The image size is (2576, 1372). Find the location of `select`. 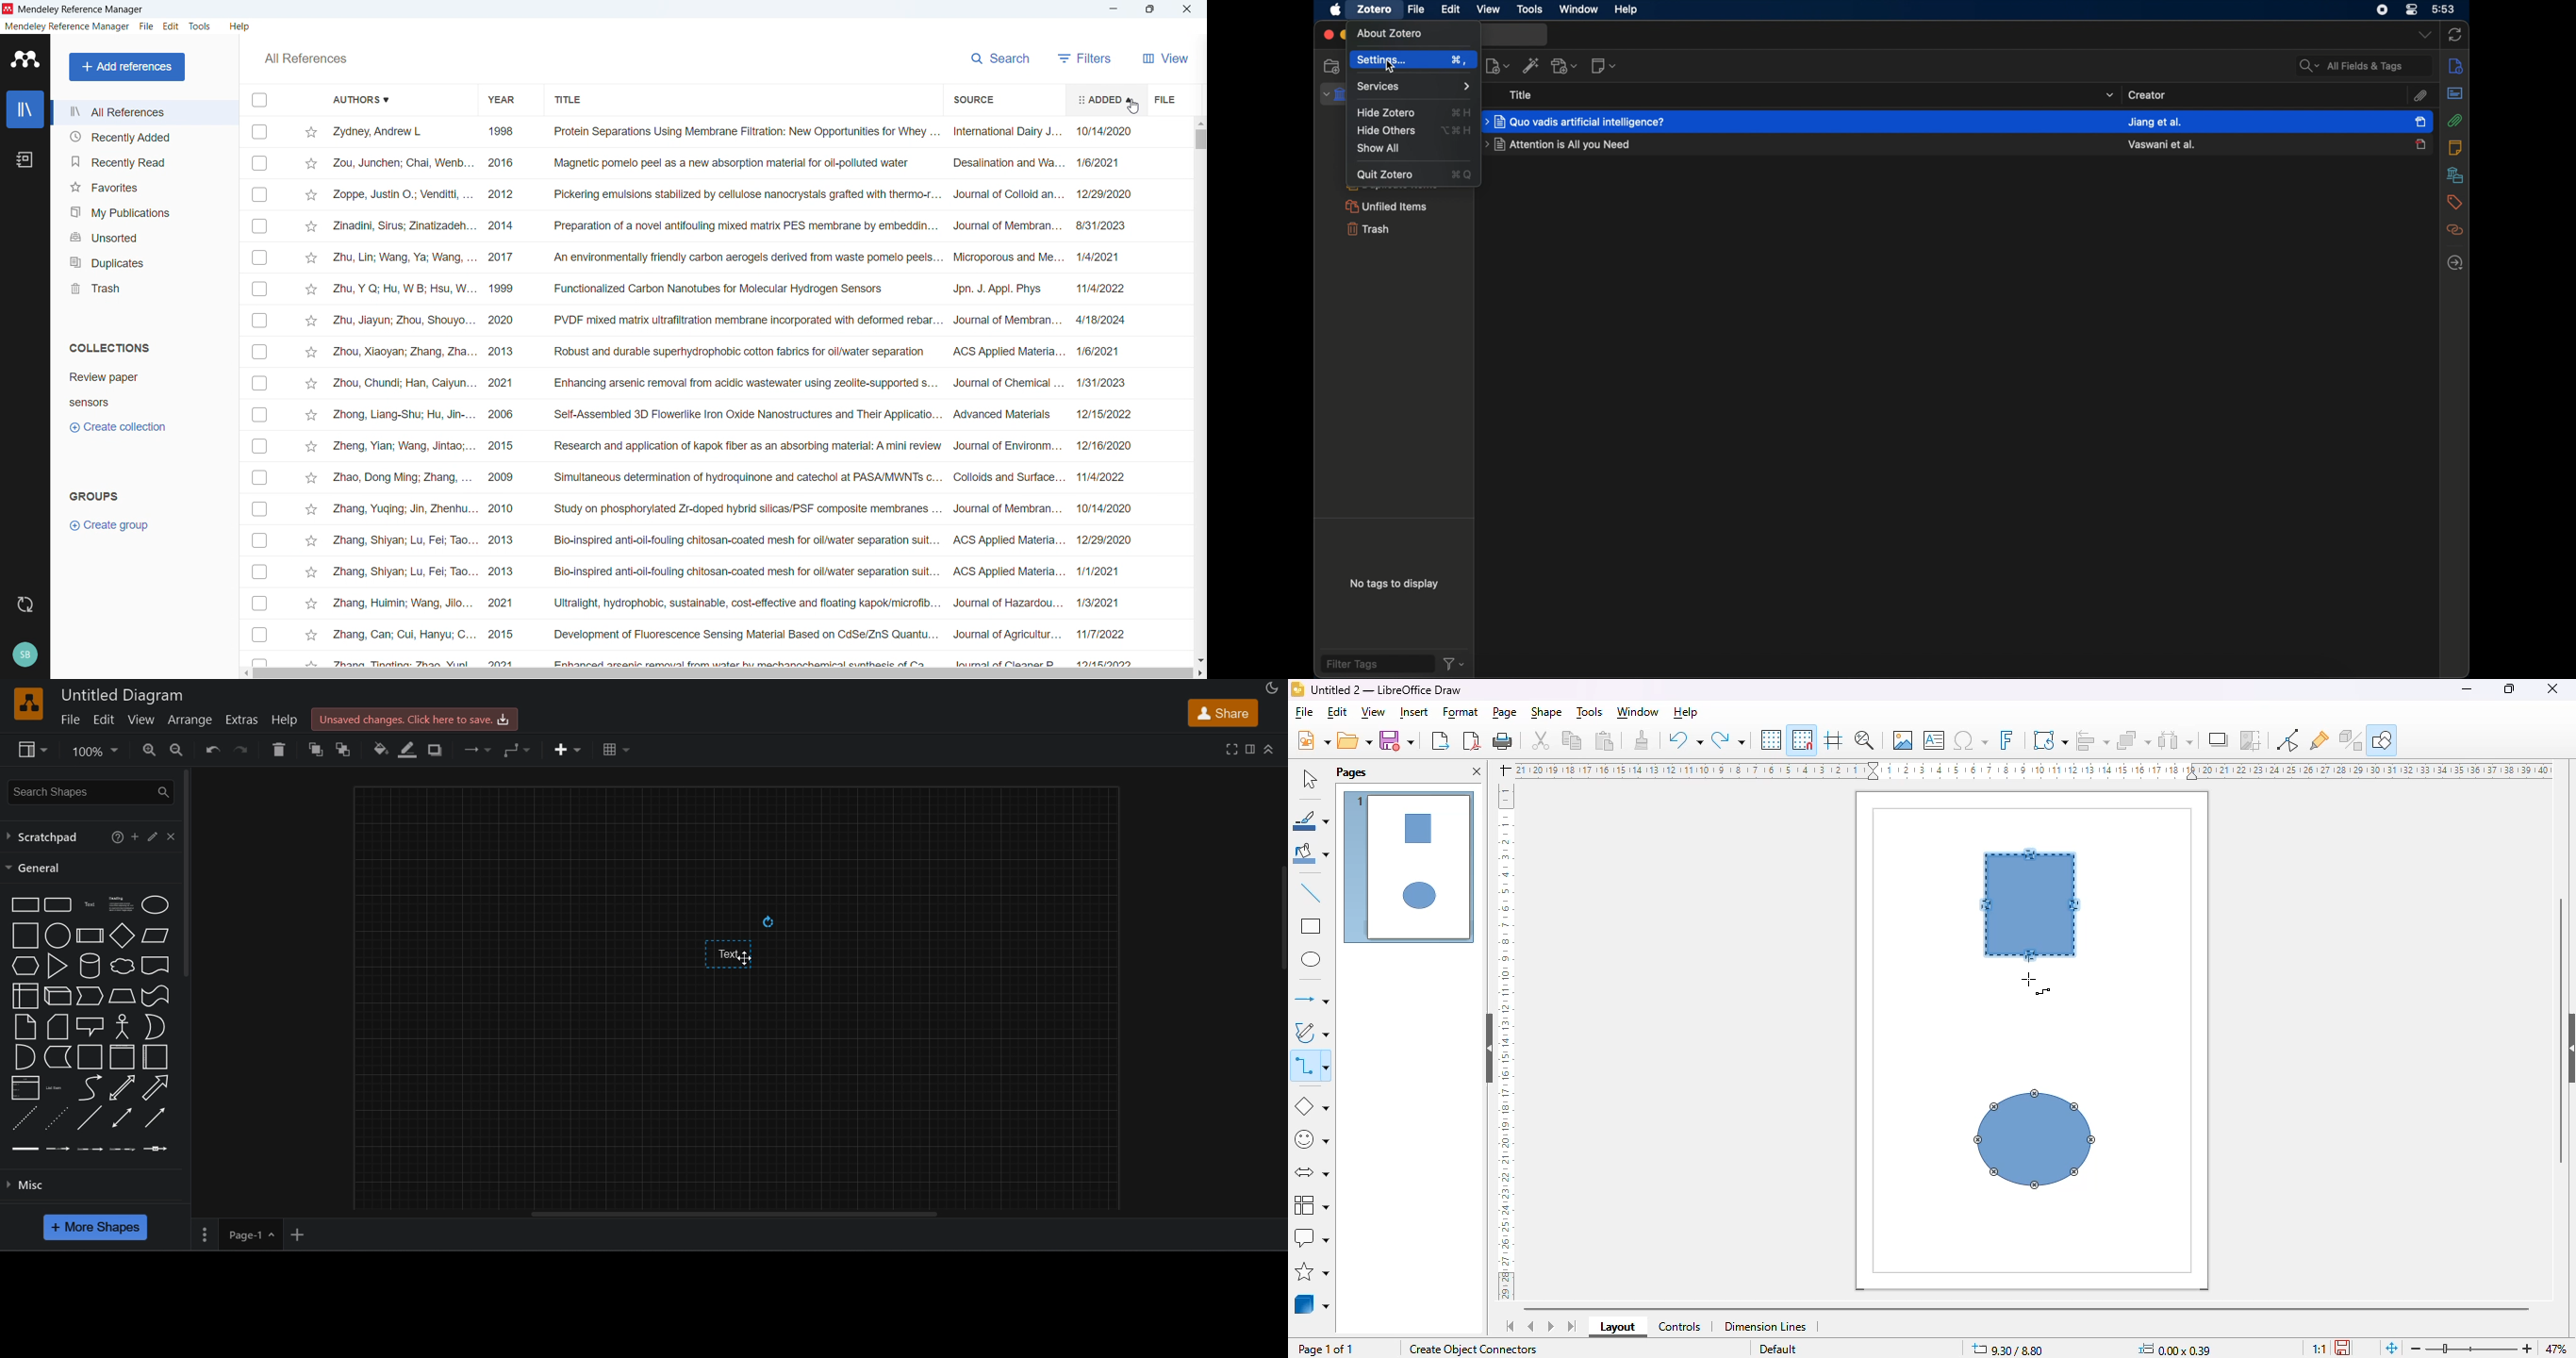

select is located at coordinates (1310, 777).